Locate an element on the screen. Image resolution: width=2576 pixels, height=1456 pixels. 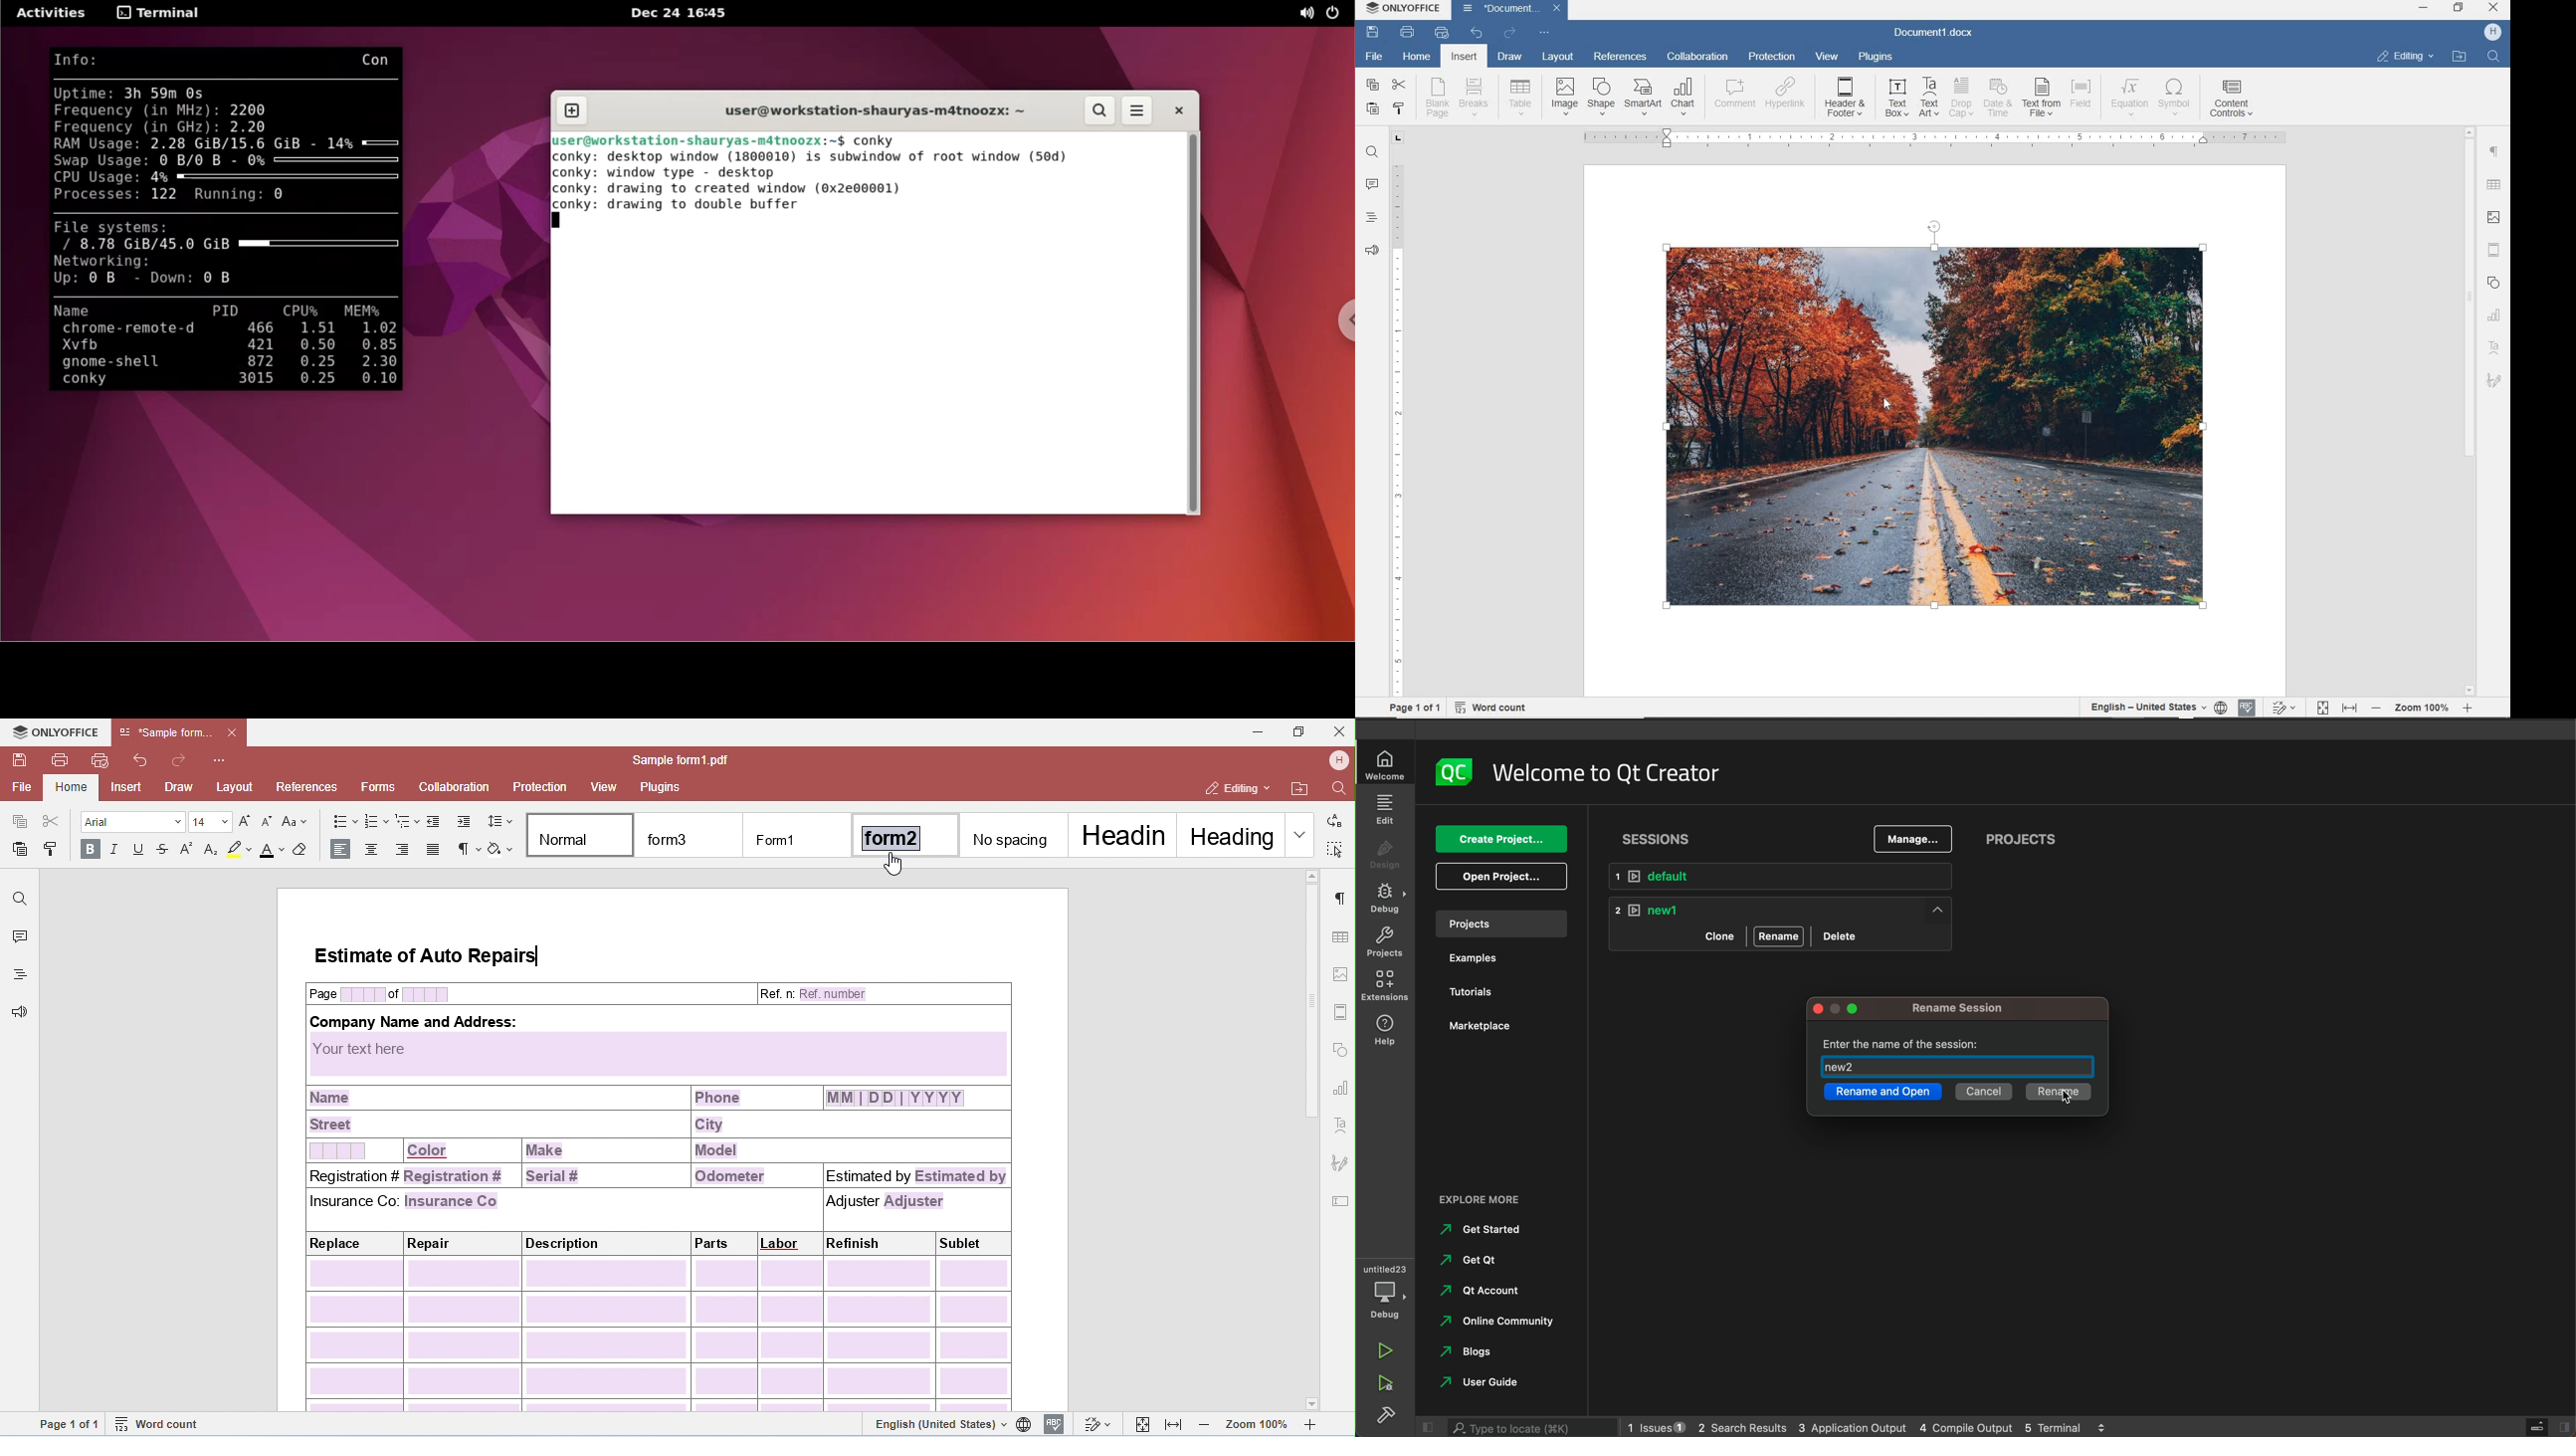
plugins is located at coordinates (1877, 59).